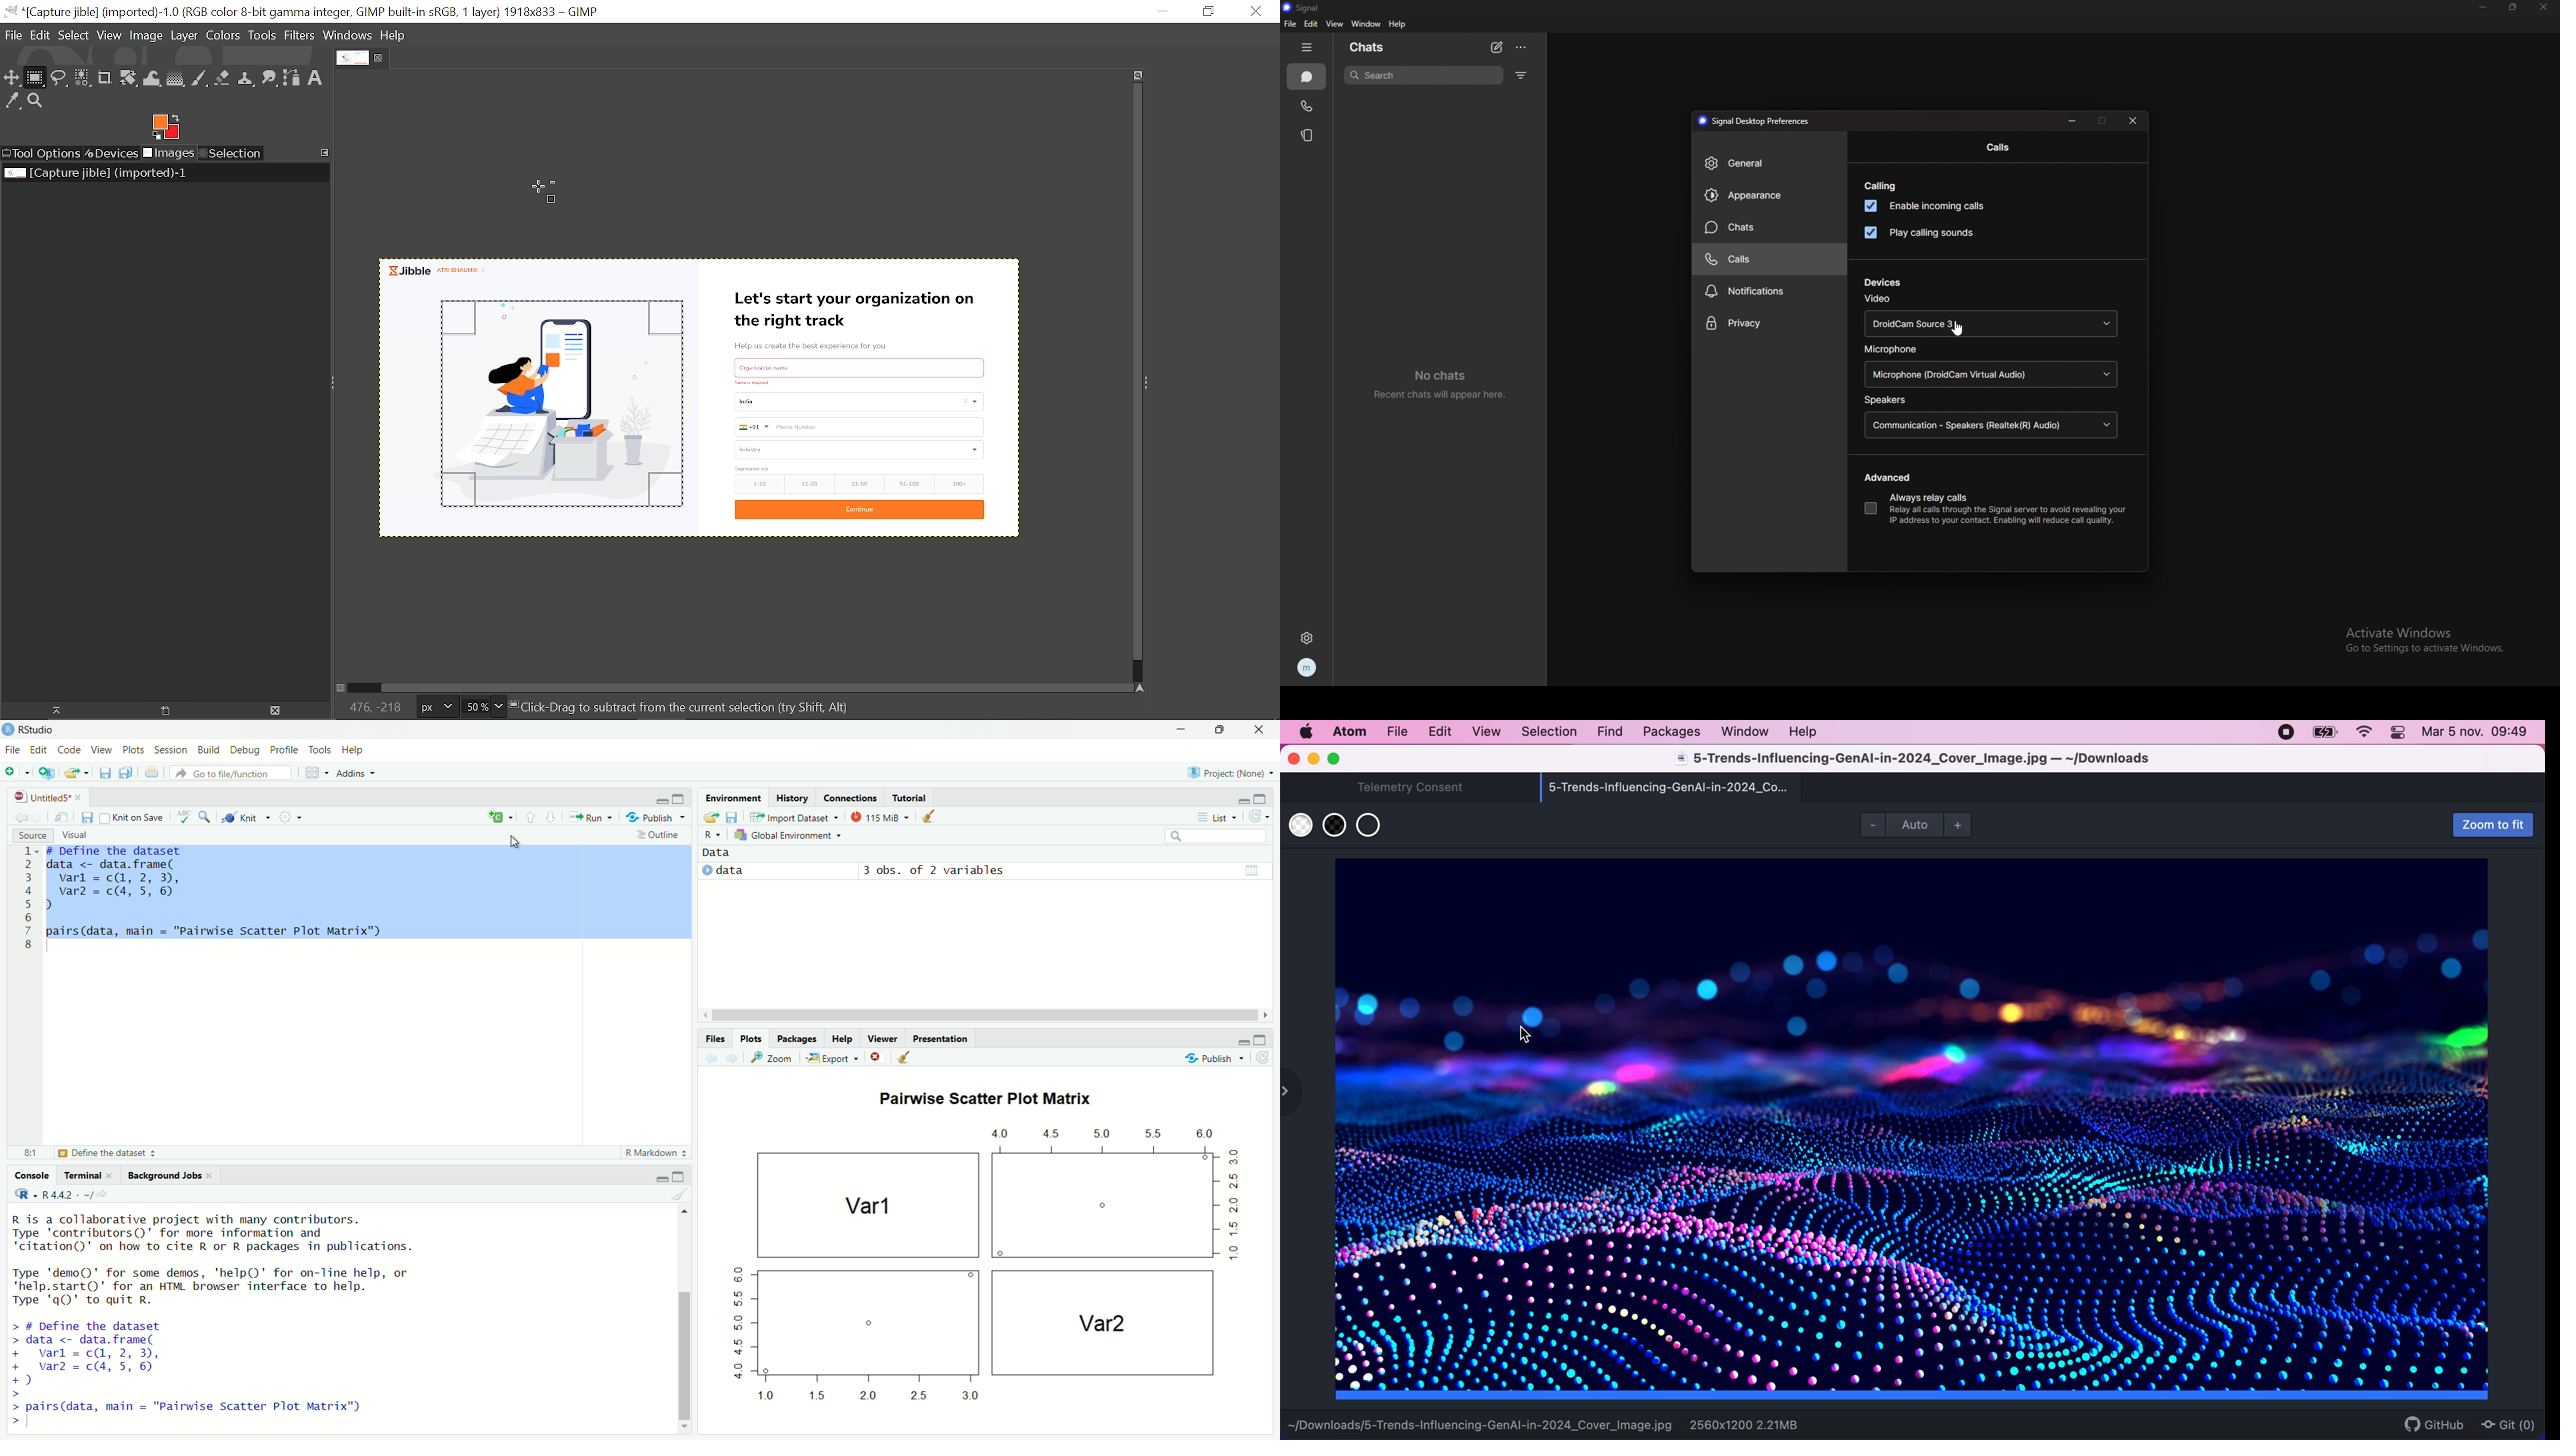  Describe the element at coordinates (1877, 299) in the screenshot. I see `video` at that location.